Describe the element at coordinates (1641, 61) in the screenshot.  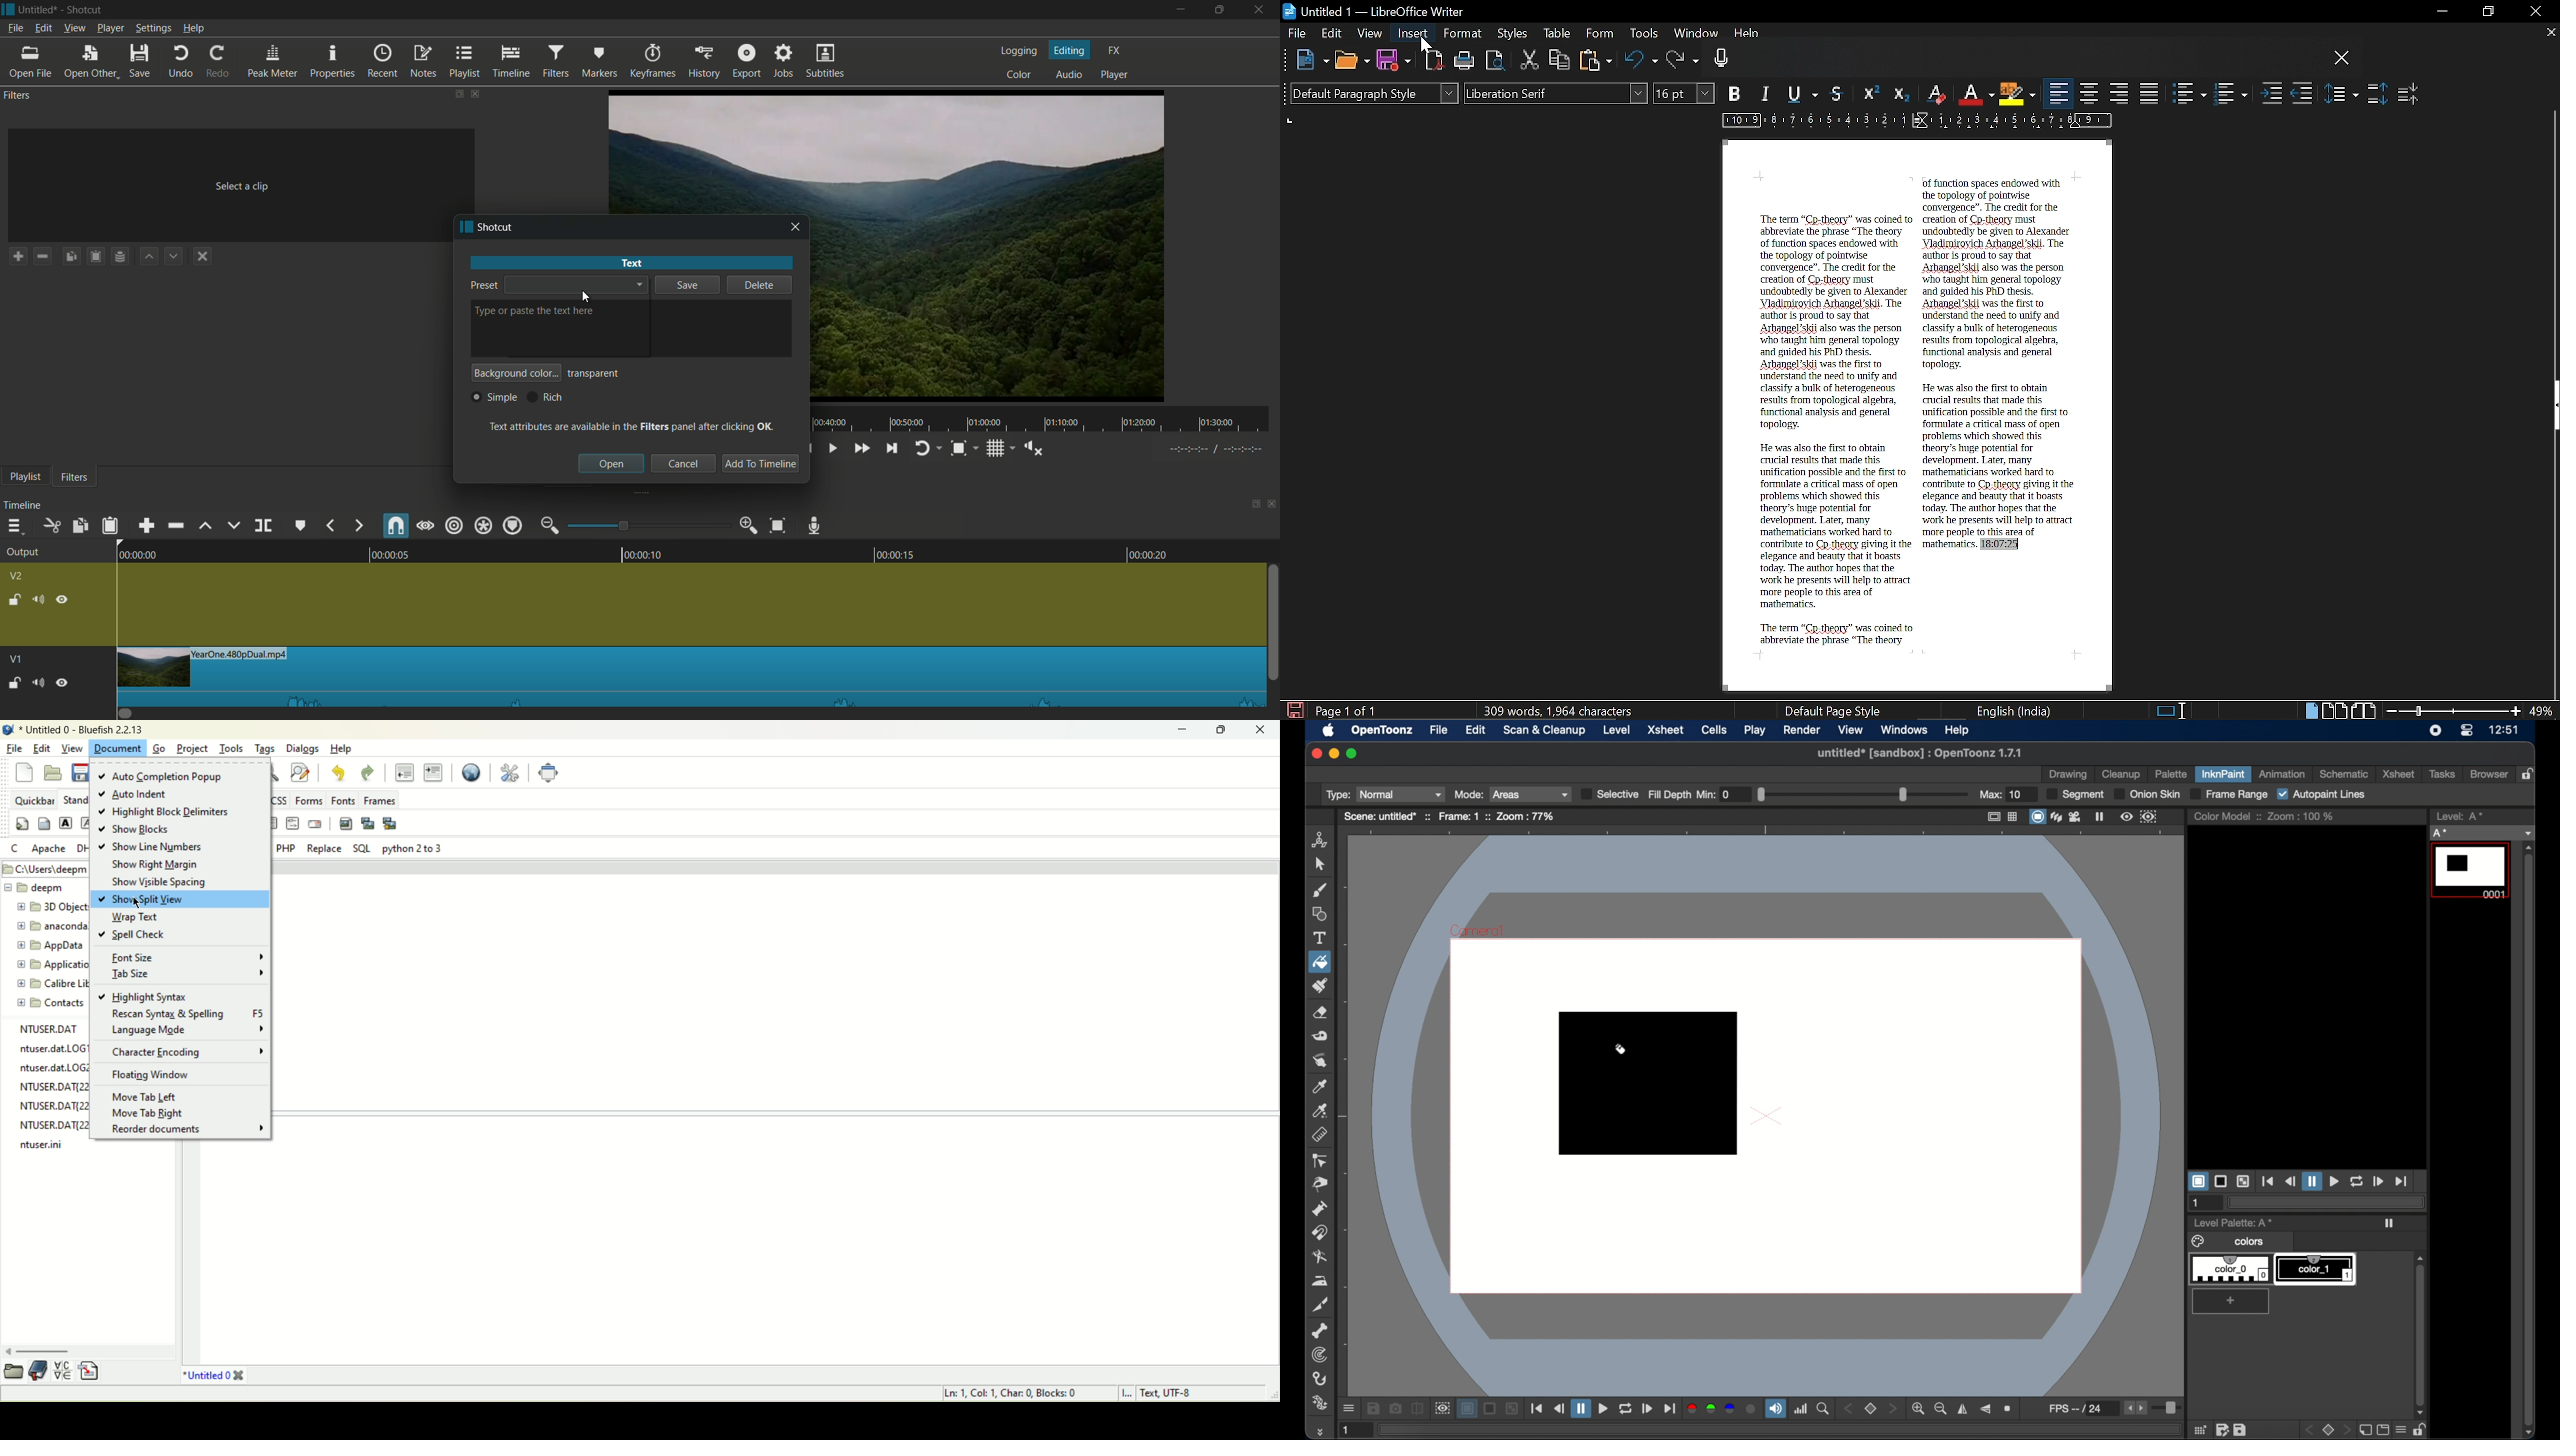
I see `Undo` at that location.